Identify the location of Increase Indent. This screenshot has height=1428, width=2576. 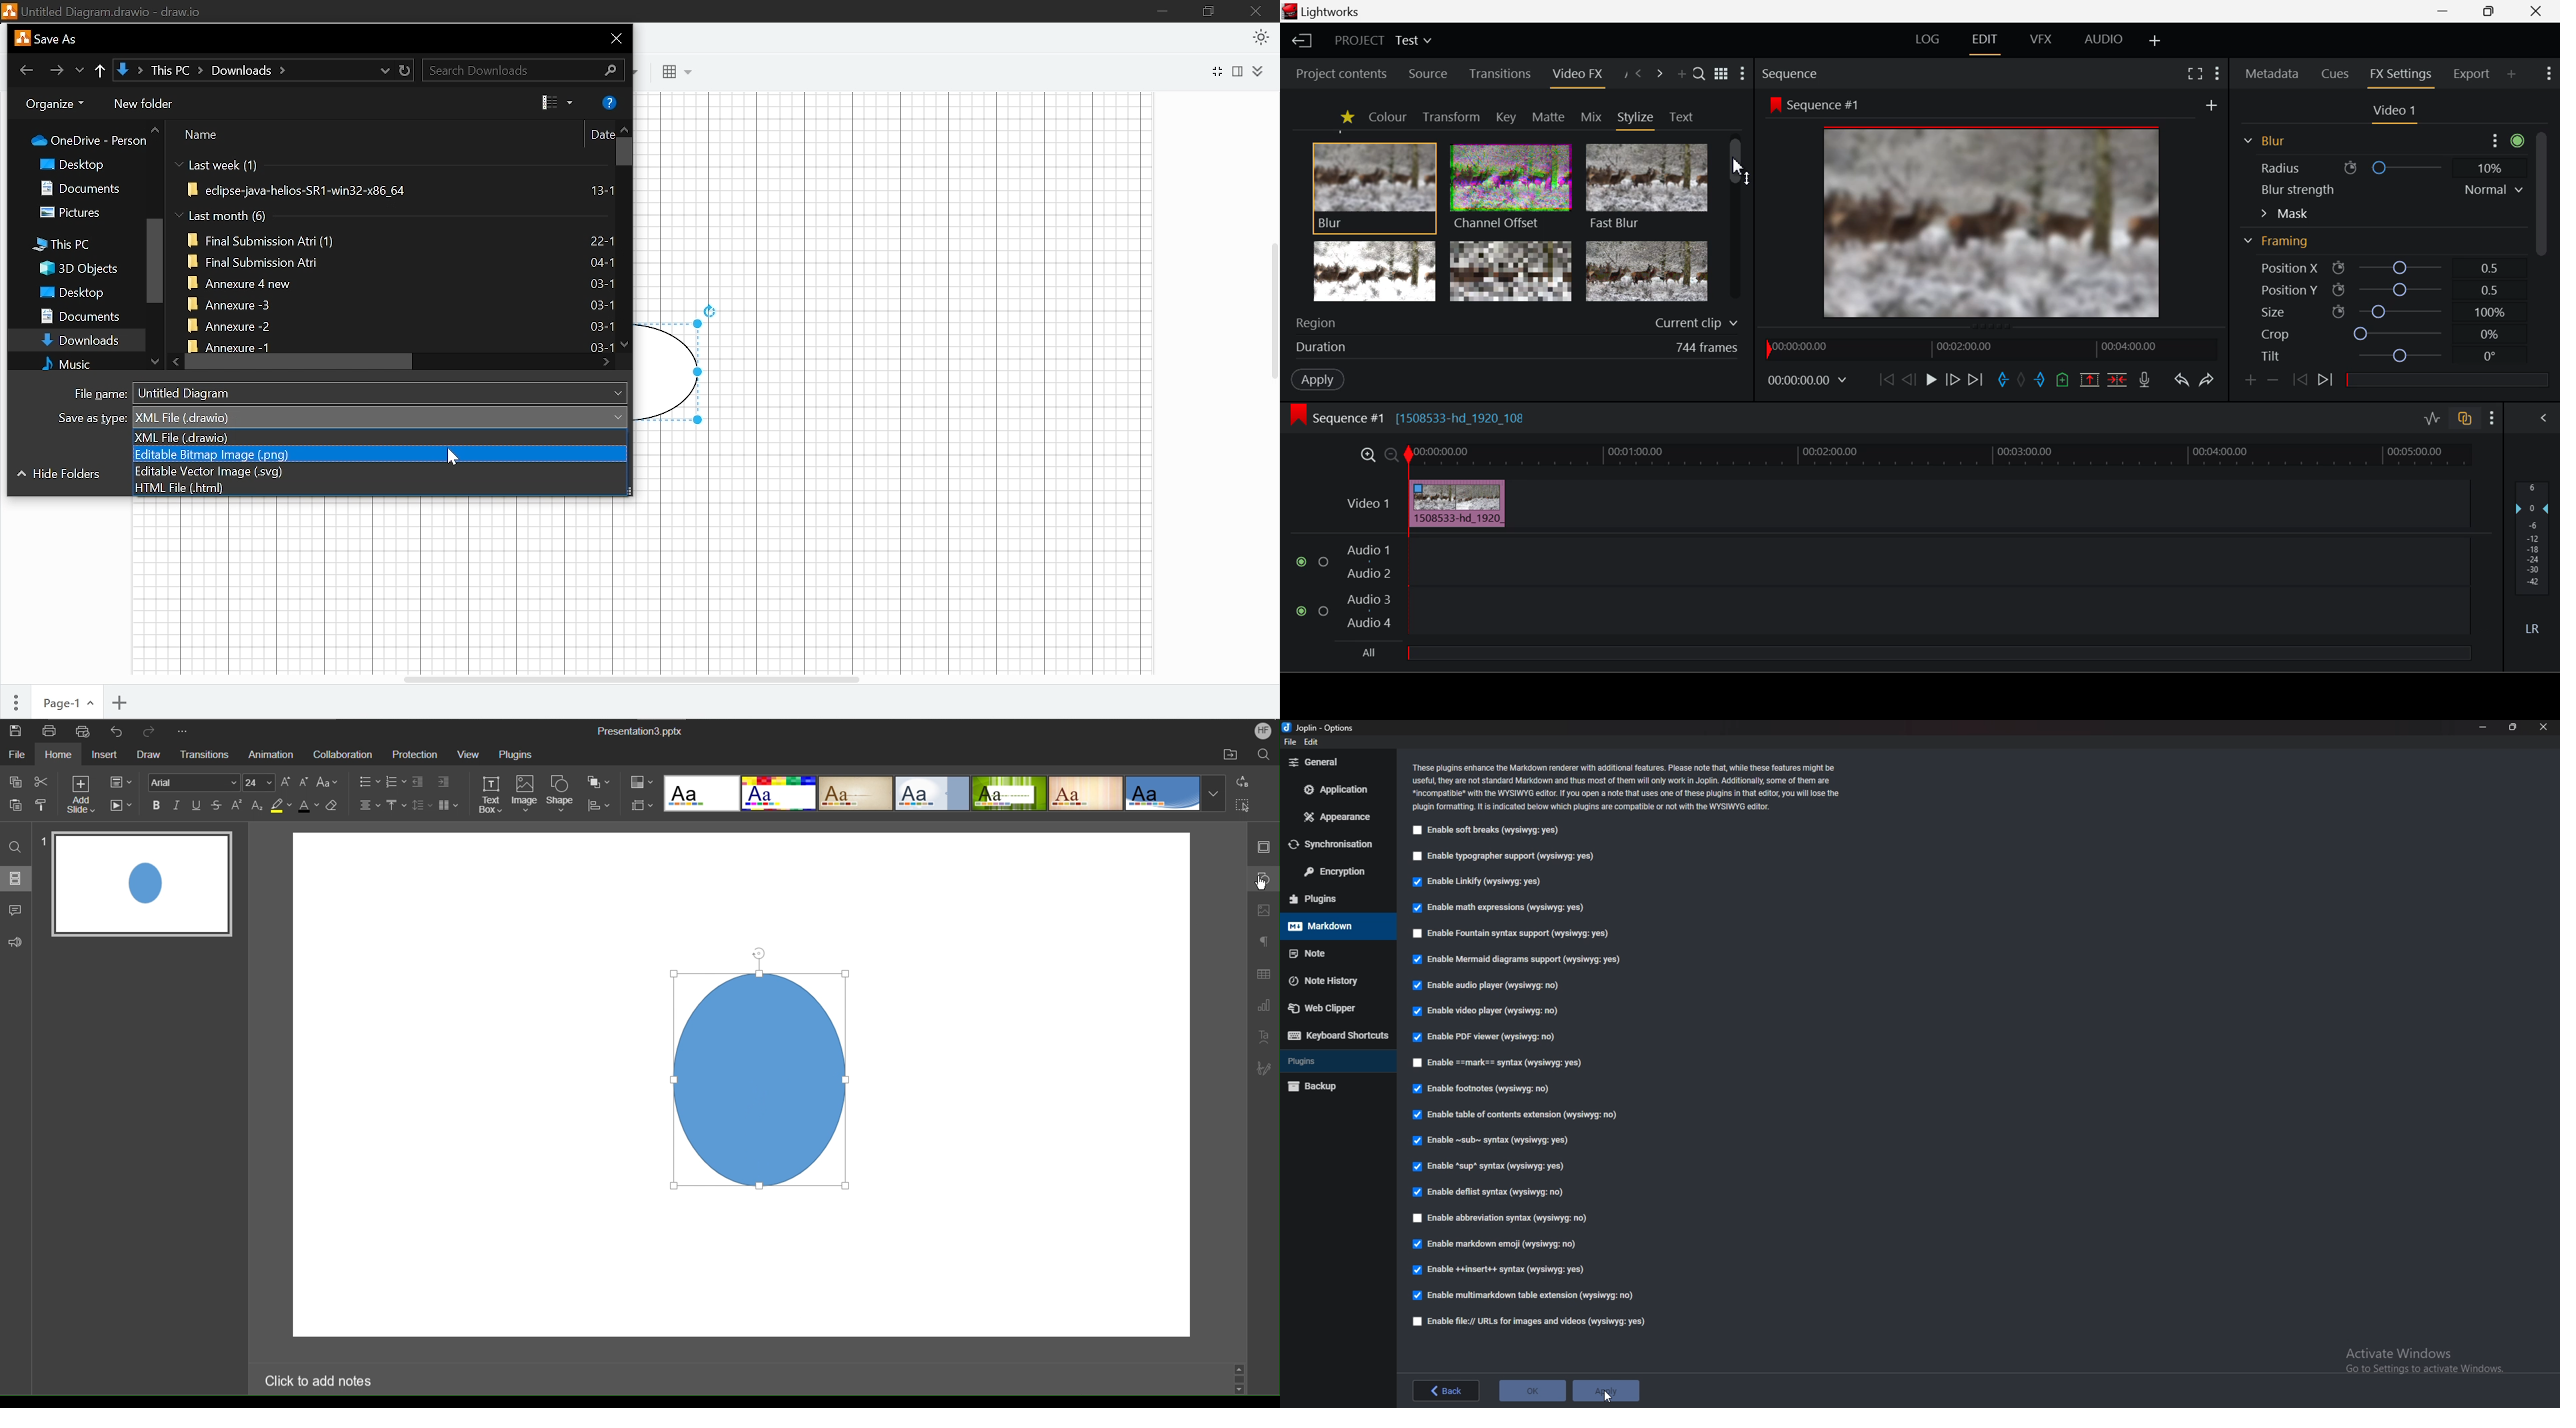
(444, 782).